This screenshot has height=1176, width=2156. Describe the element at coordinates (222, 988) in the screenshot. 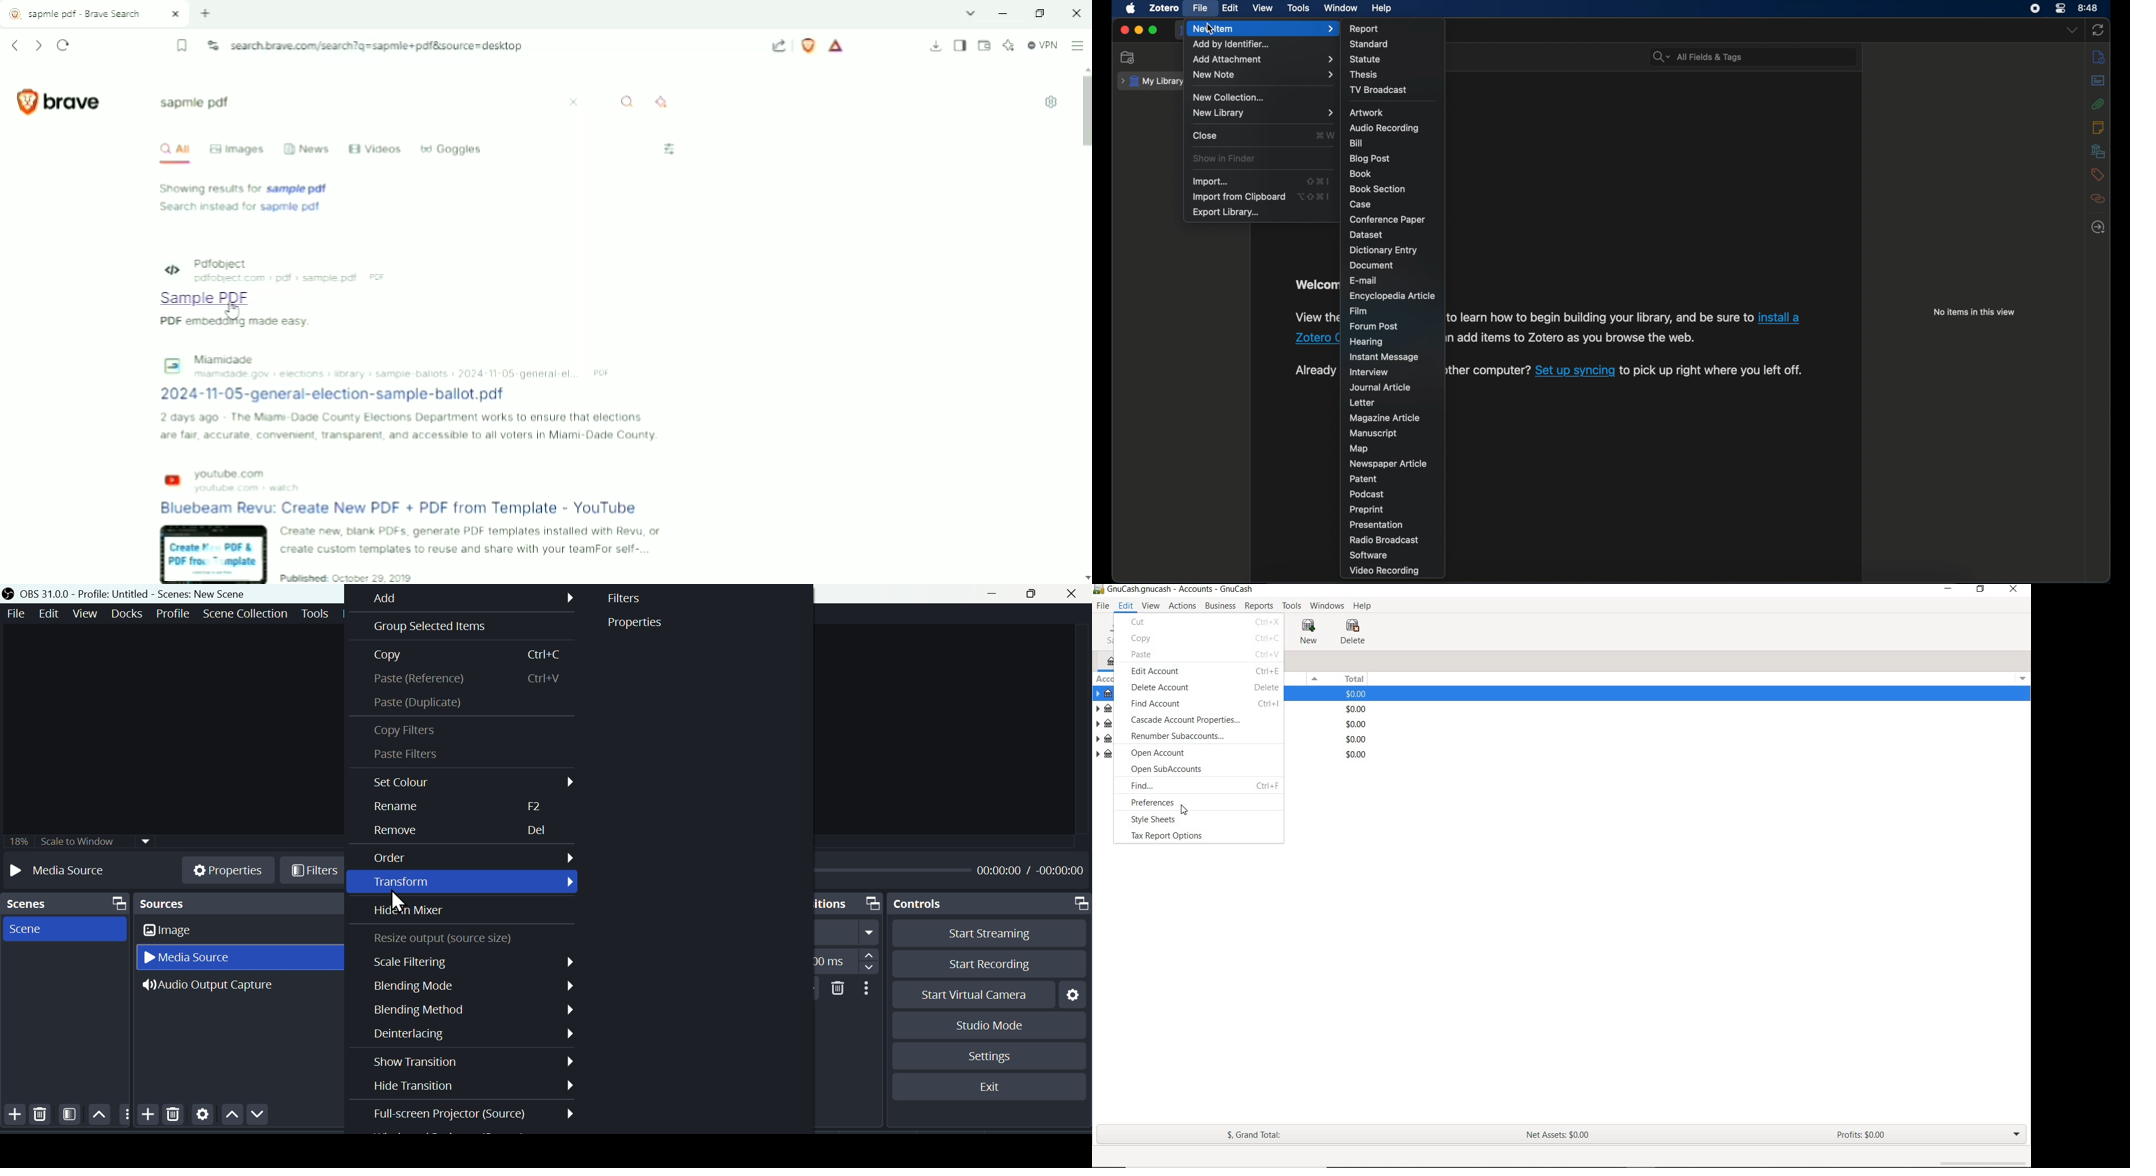

I see `Audio output capture` at that location.